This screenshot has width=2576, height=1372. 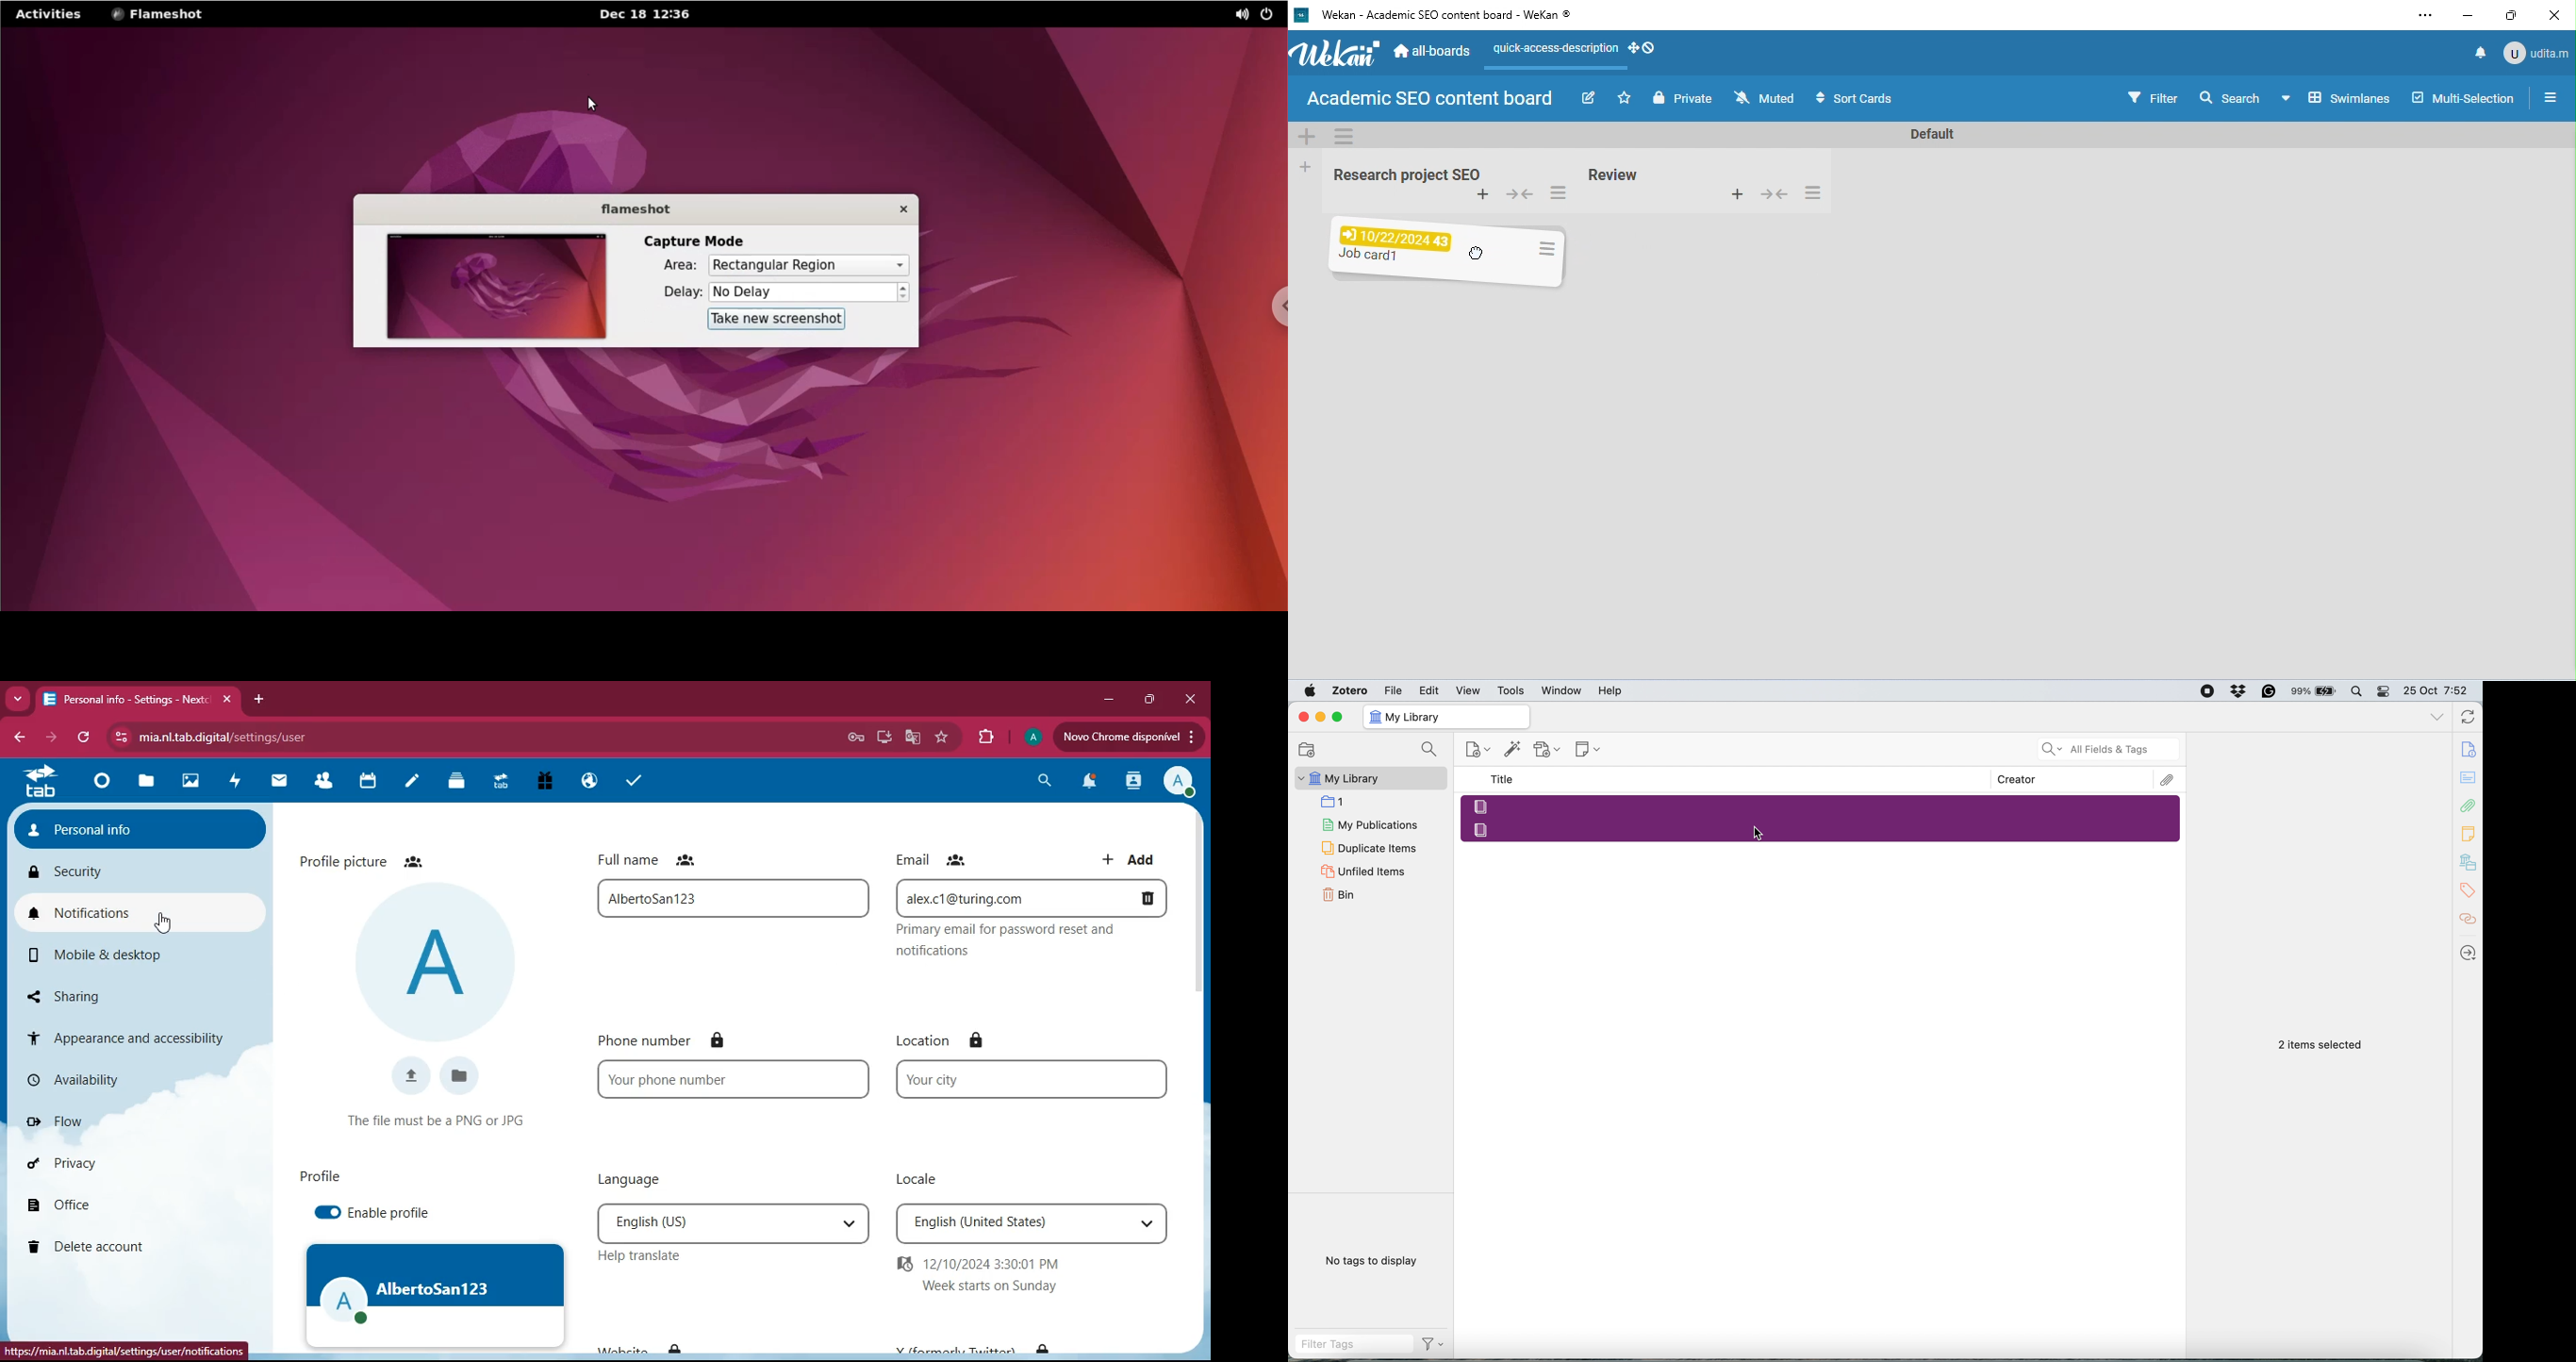 I want to click on add tab, so click(x=259, y=702).